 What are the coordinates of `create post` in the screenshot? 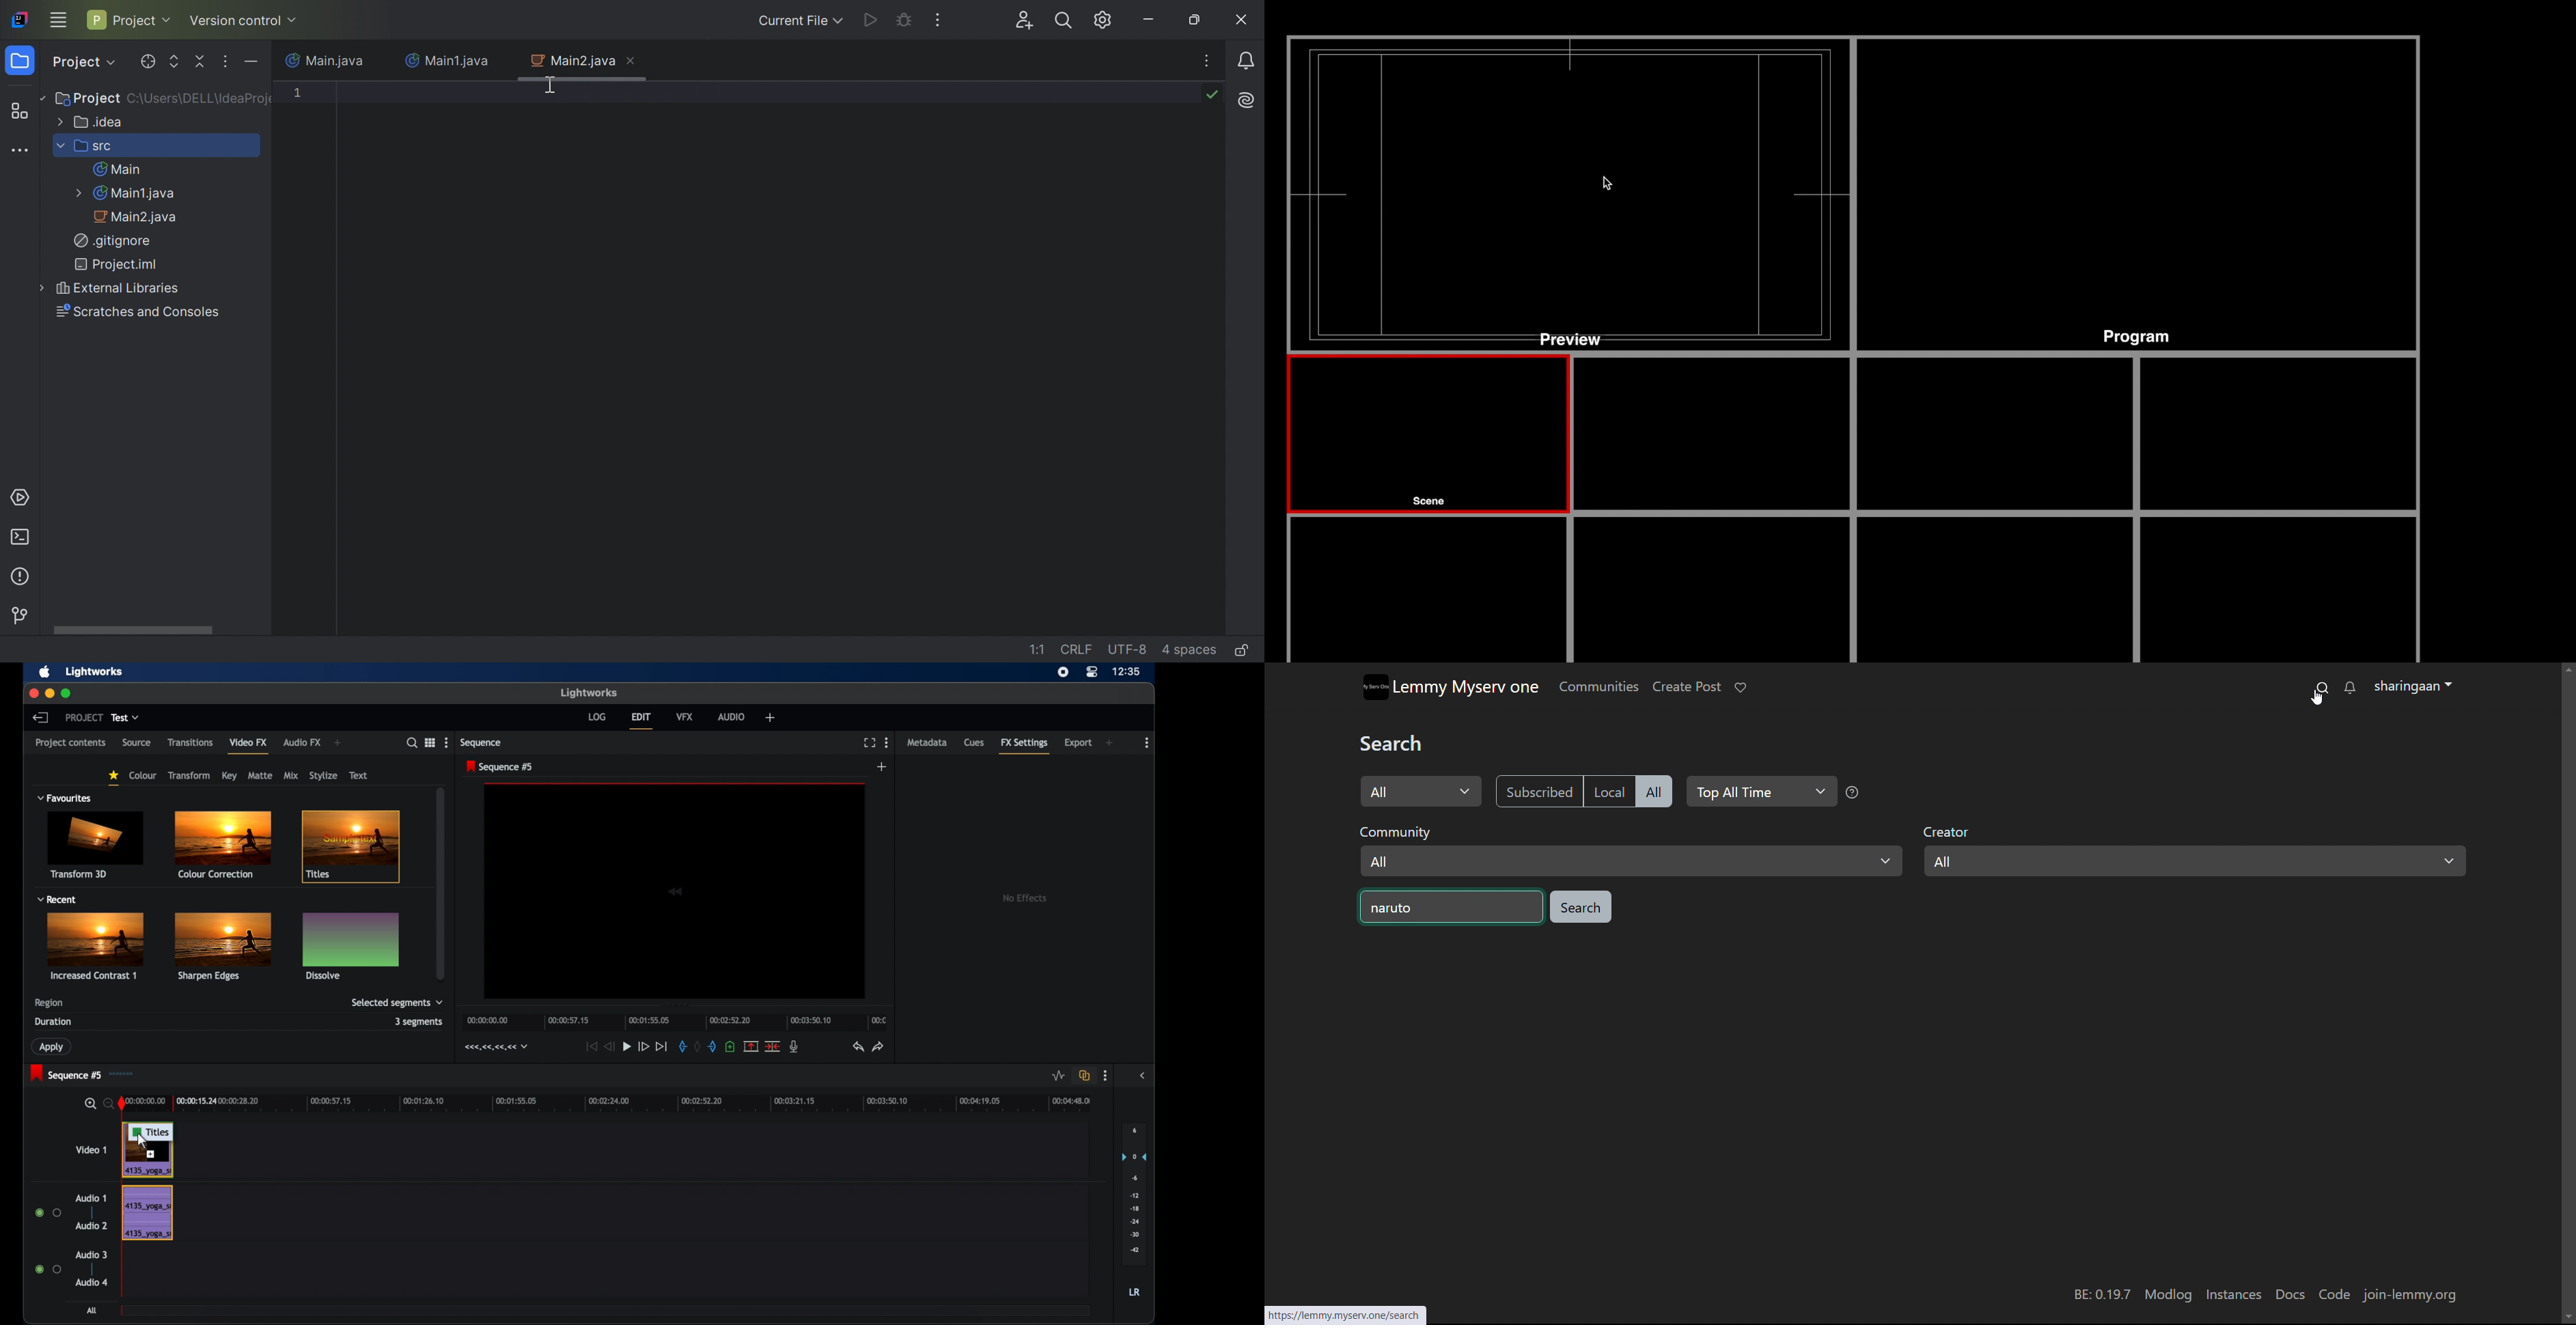 It's located at (1686, 687).